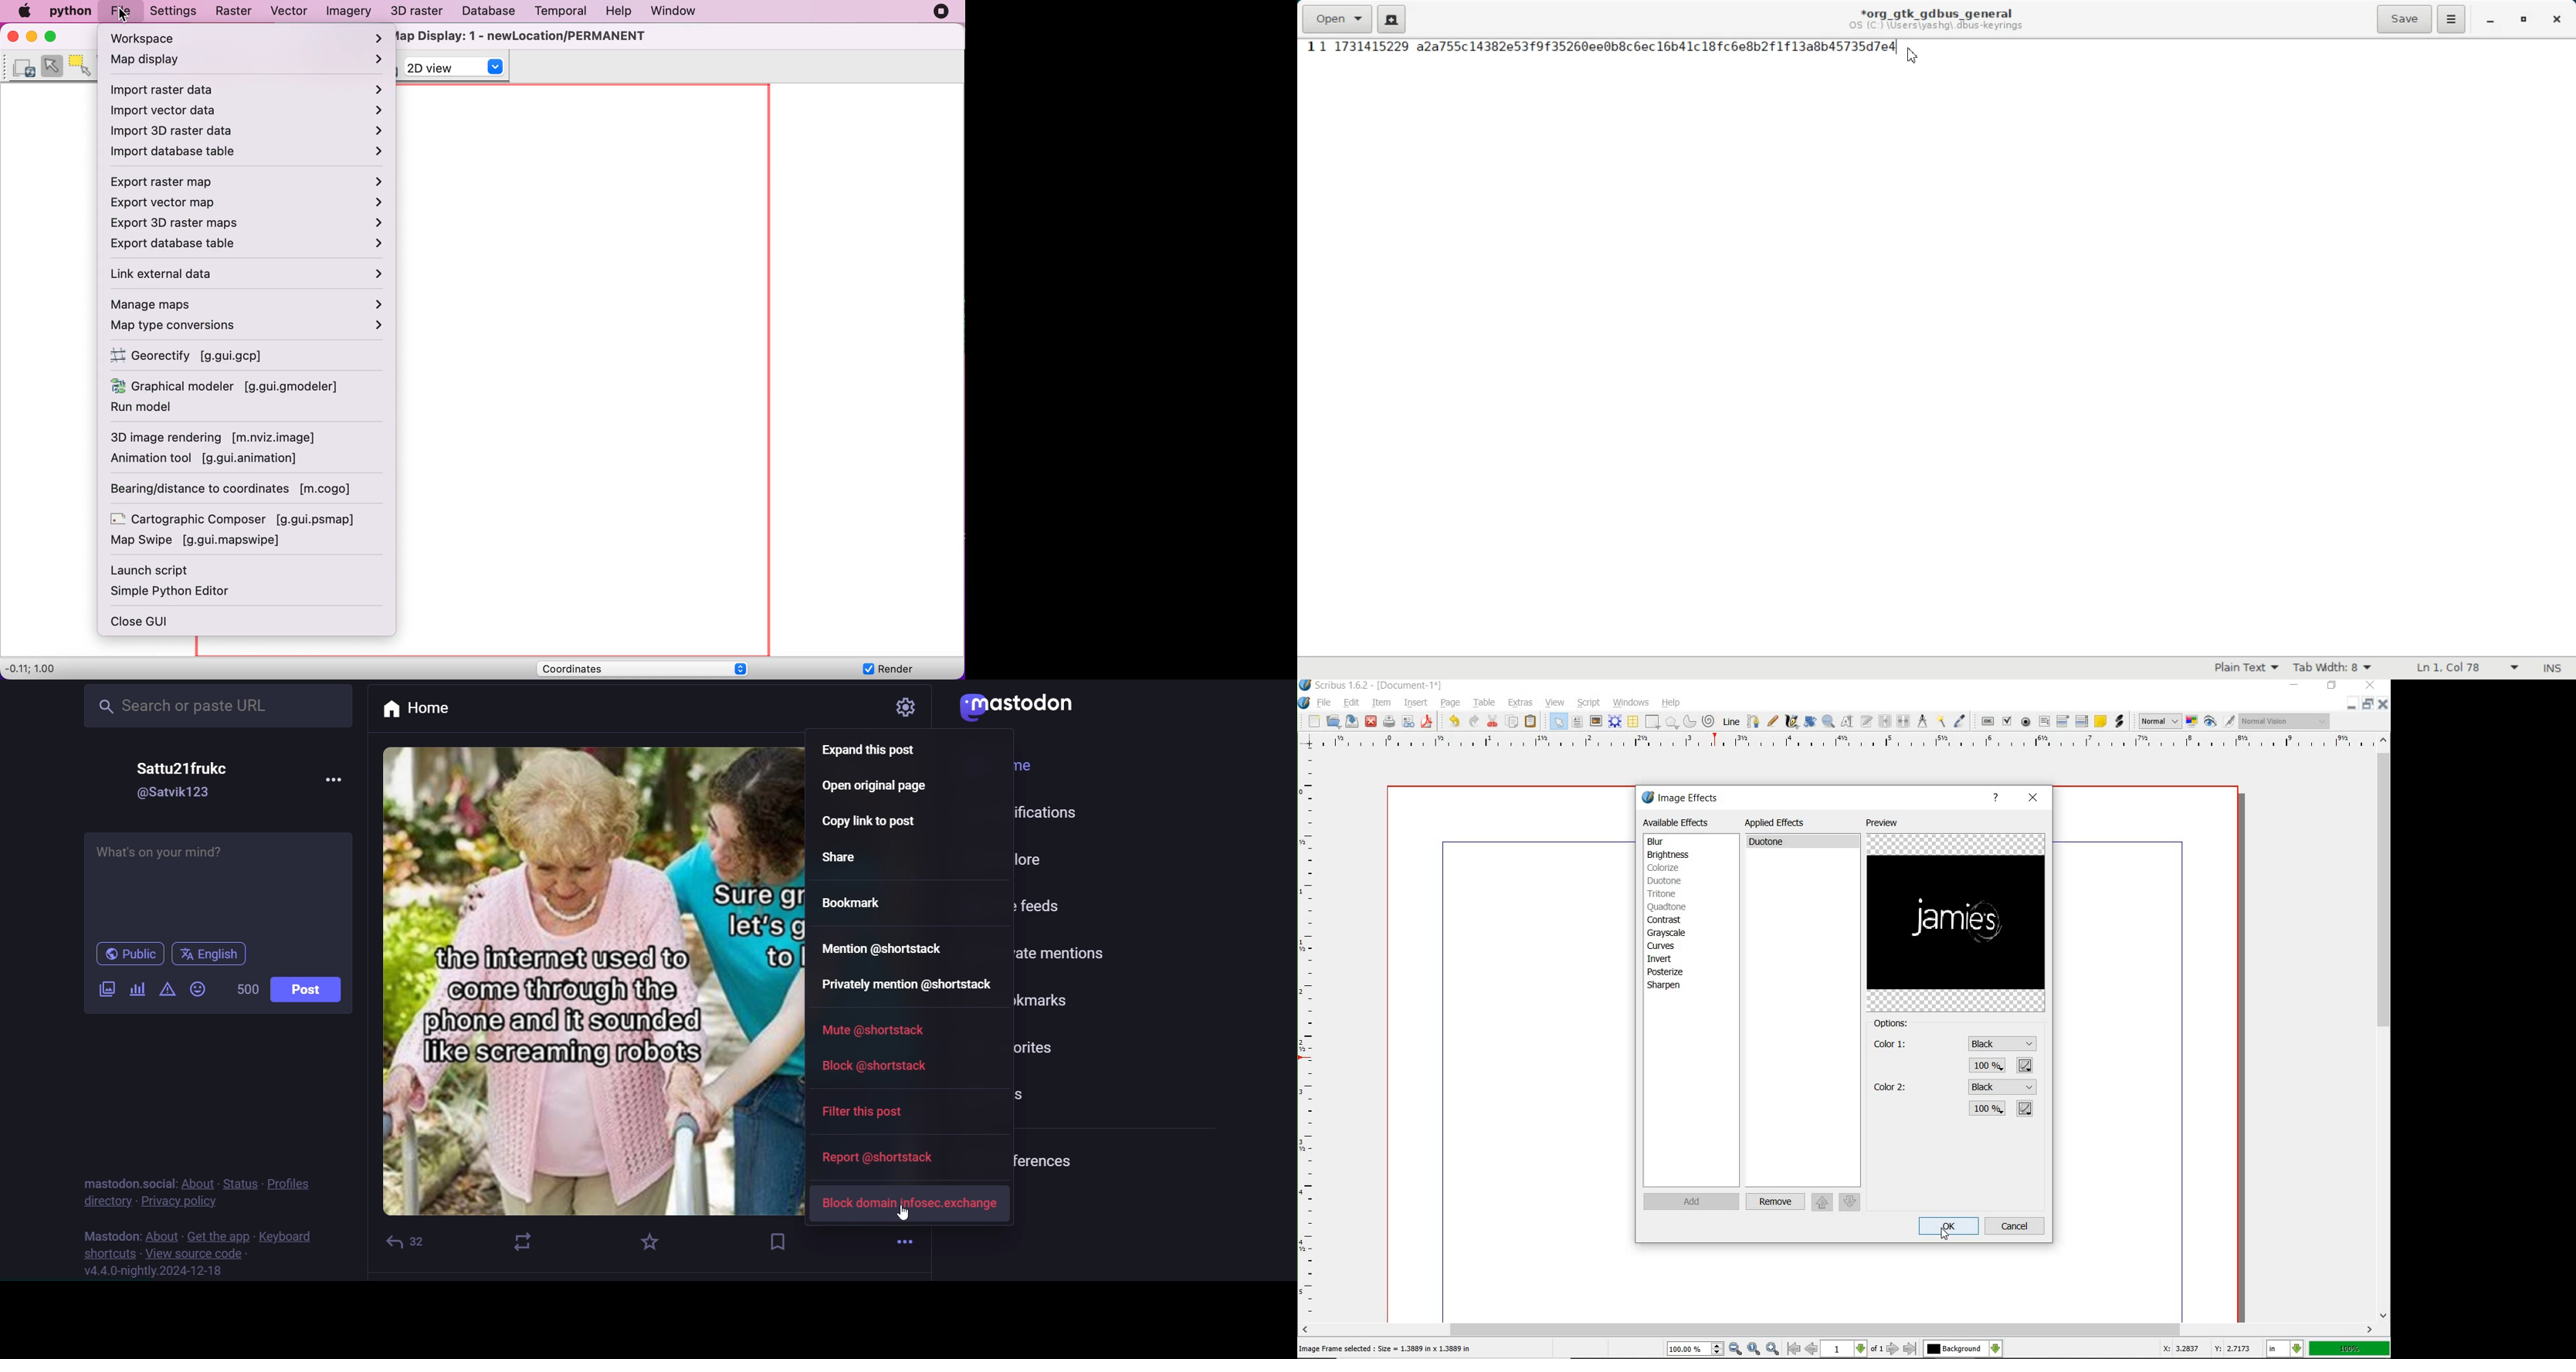 The height and width of the screenshot is (1372, 2576). What do you see at coordinates (197, 987) in the screenshot?
I see `emoji` at bounding box center [197, 987].